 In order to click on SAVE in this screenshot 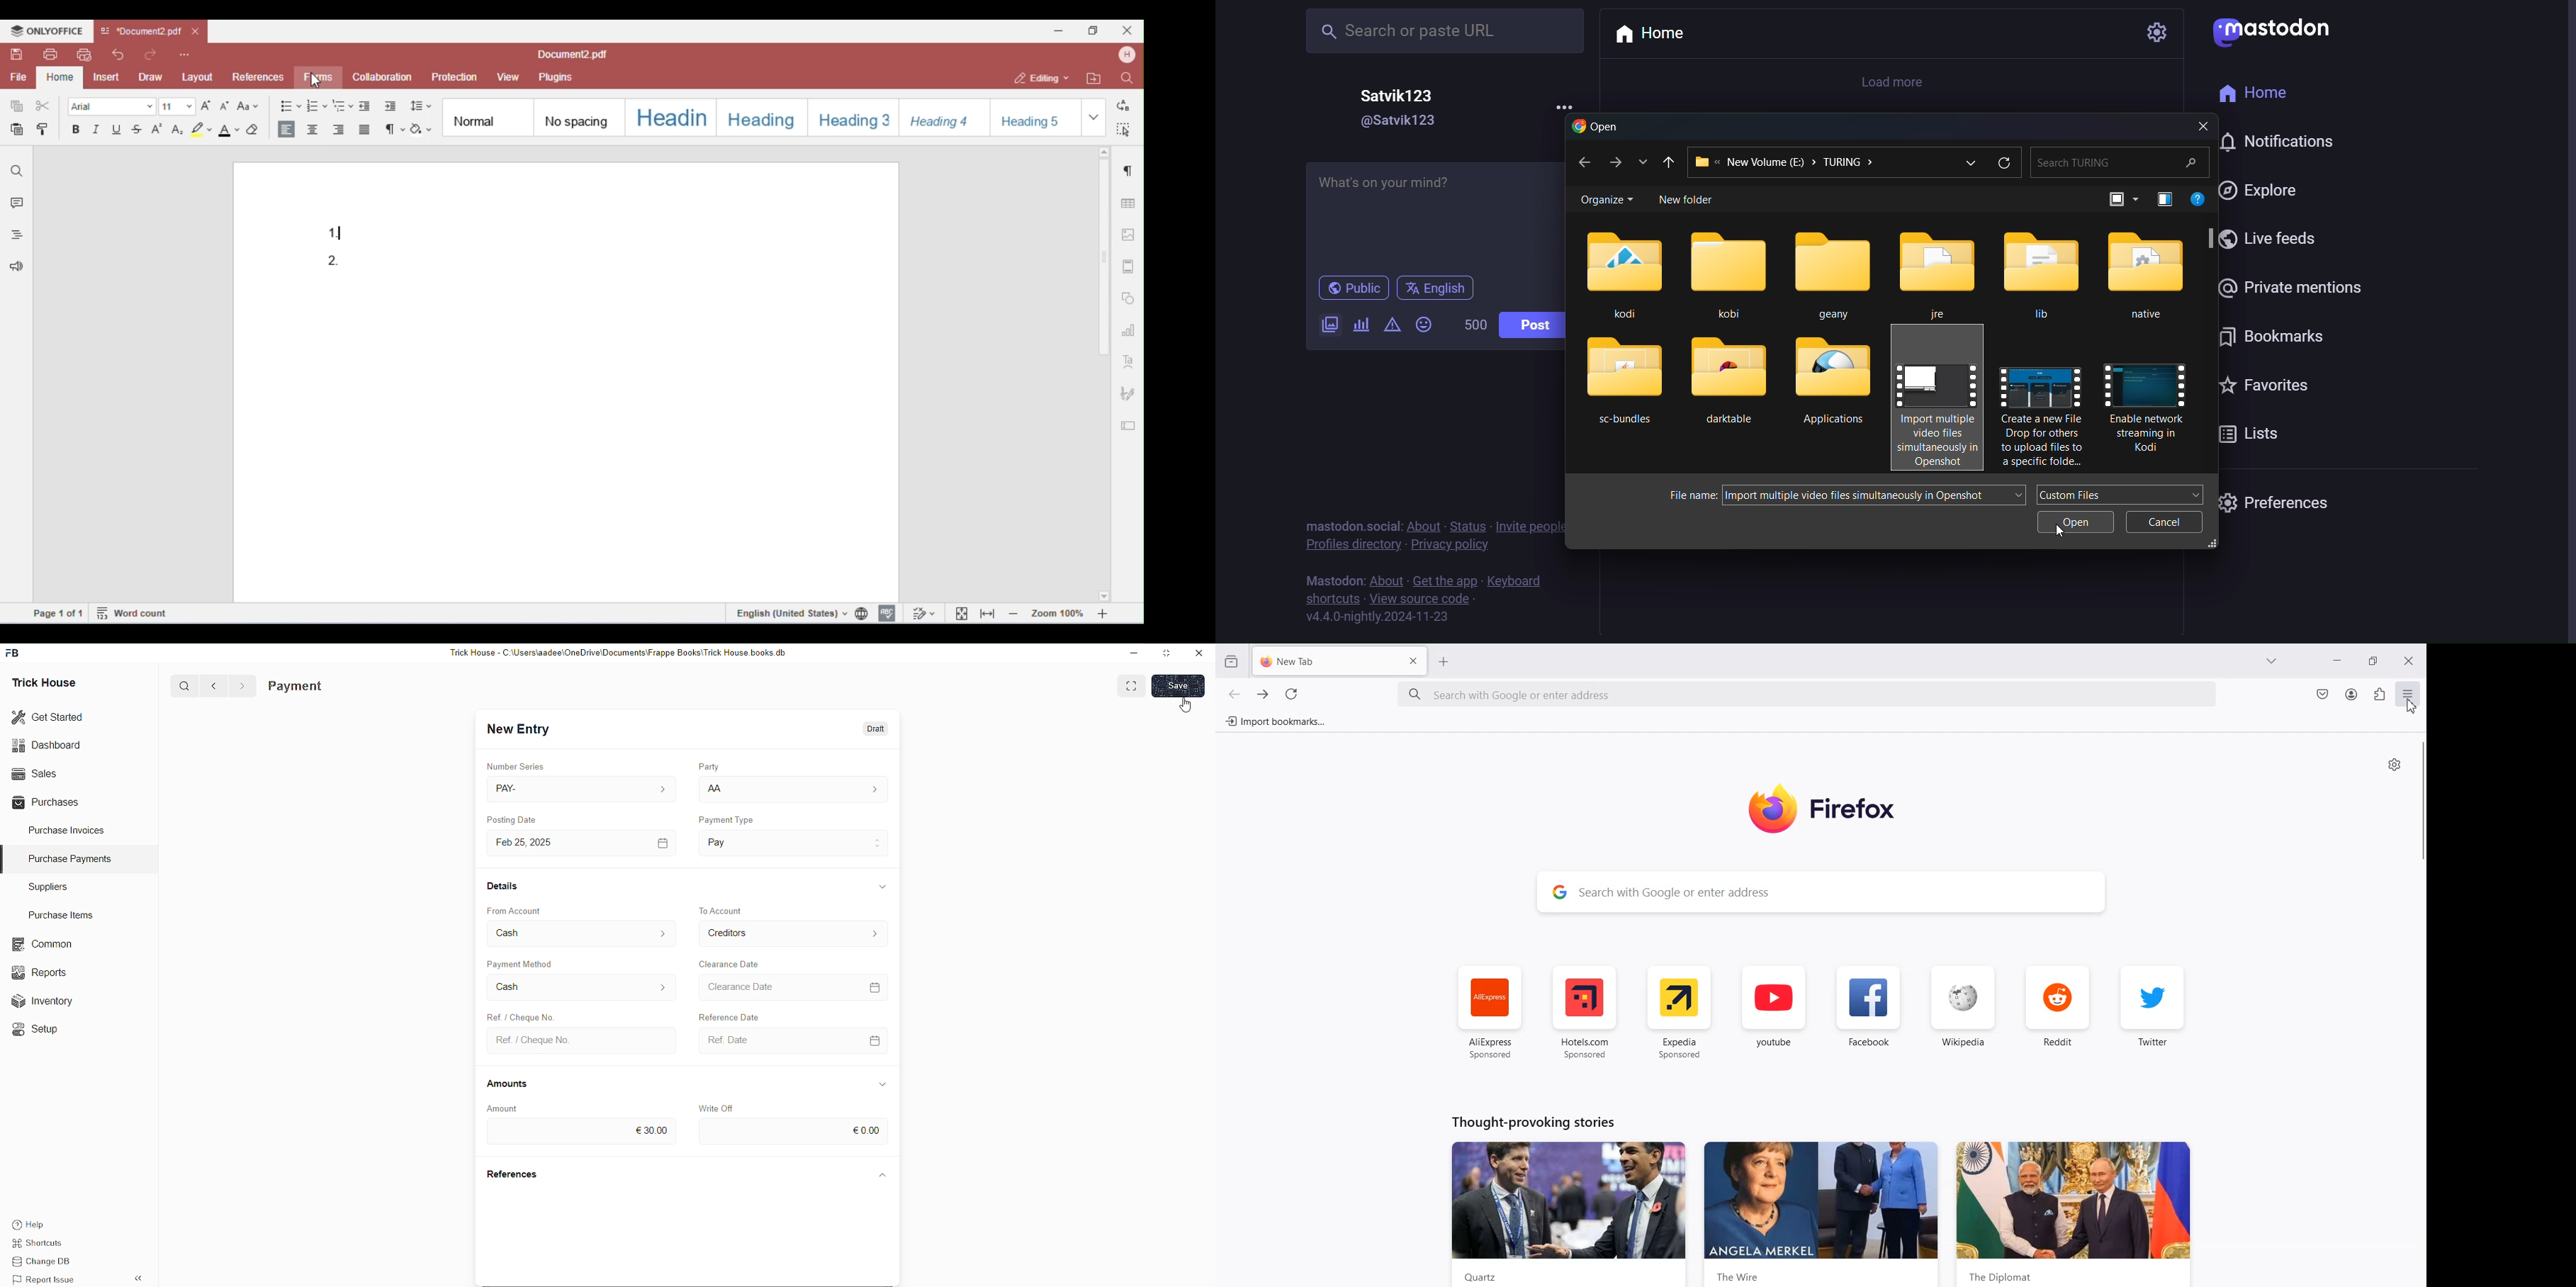, I will do `click(1182, 685)`.